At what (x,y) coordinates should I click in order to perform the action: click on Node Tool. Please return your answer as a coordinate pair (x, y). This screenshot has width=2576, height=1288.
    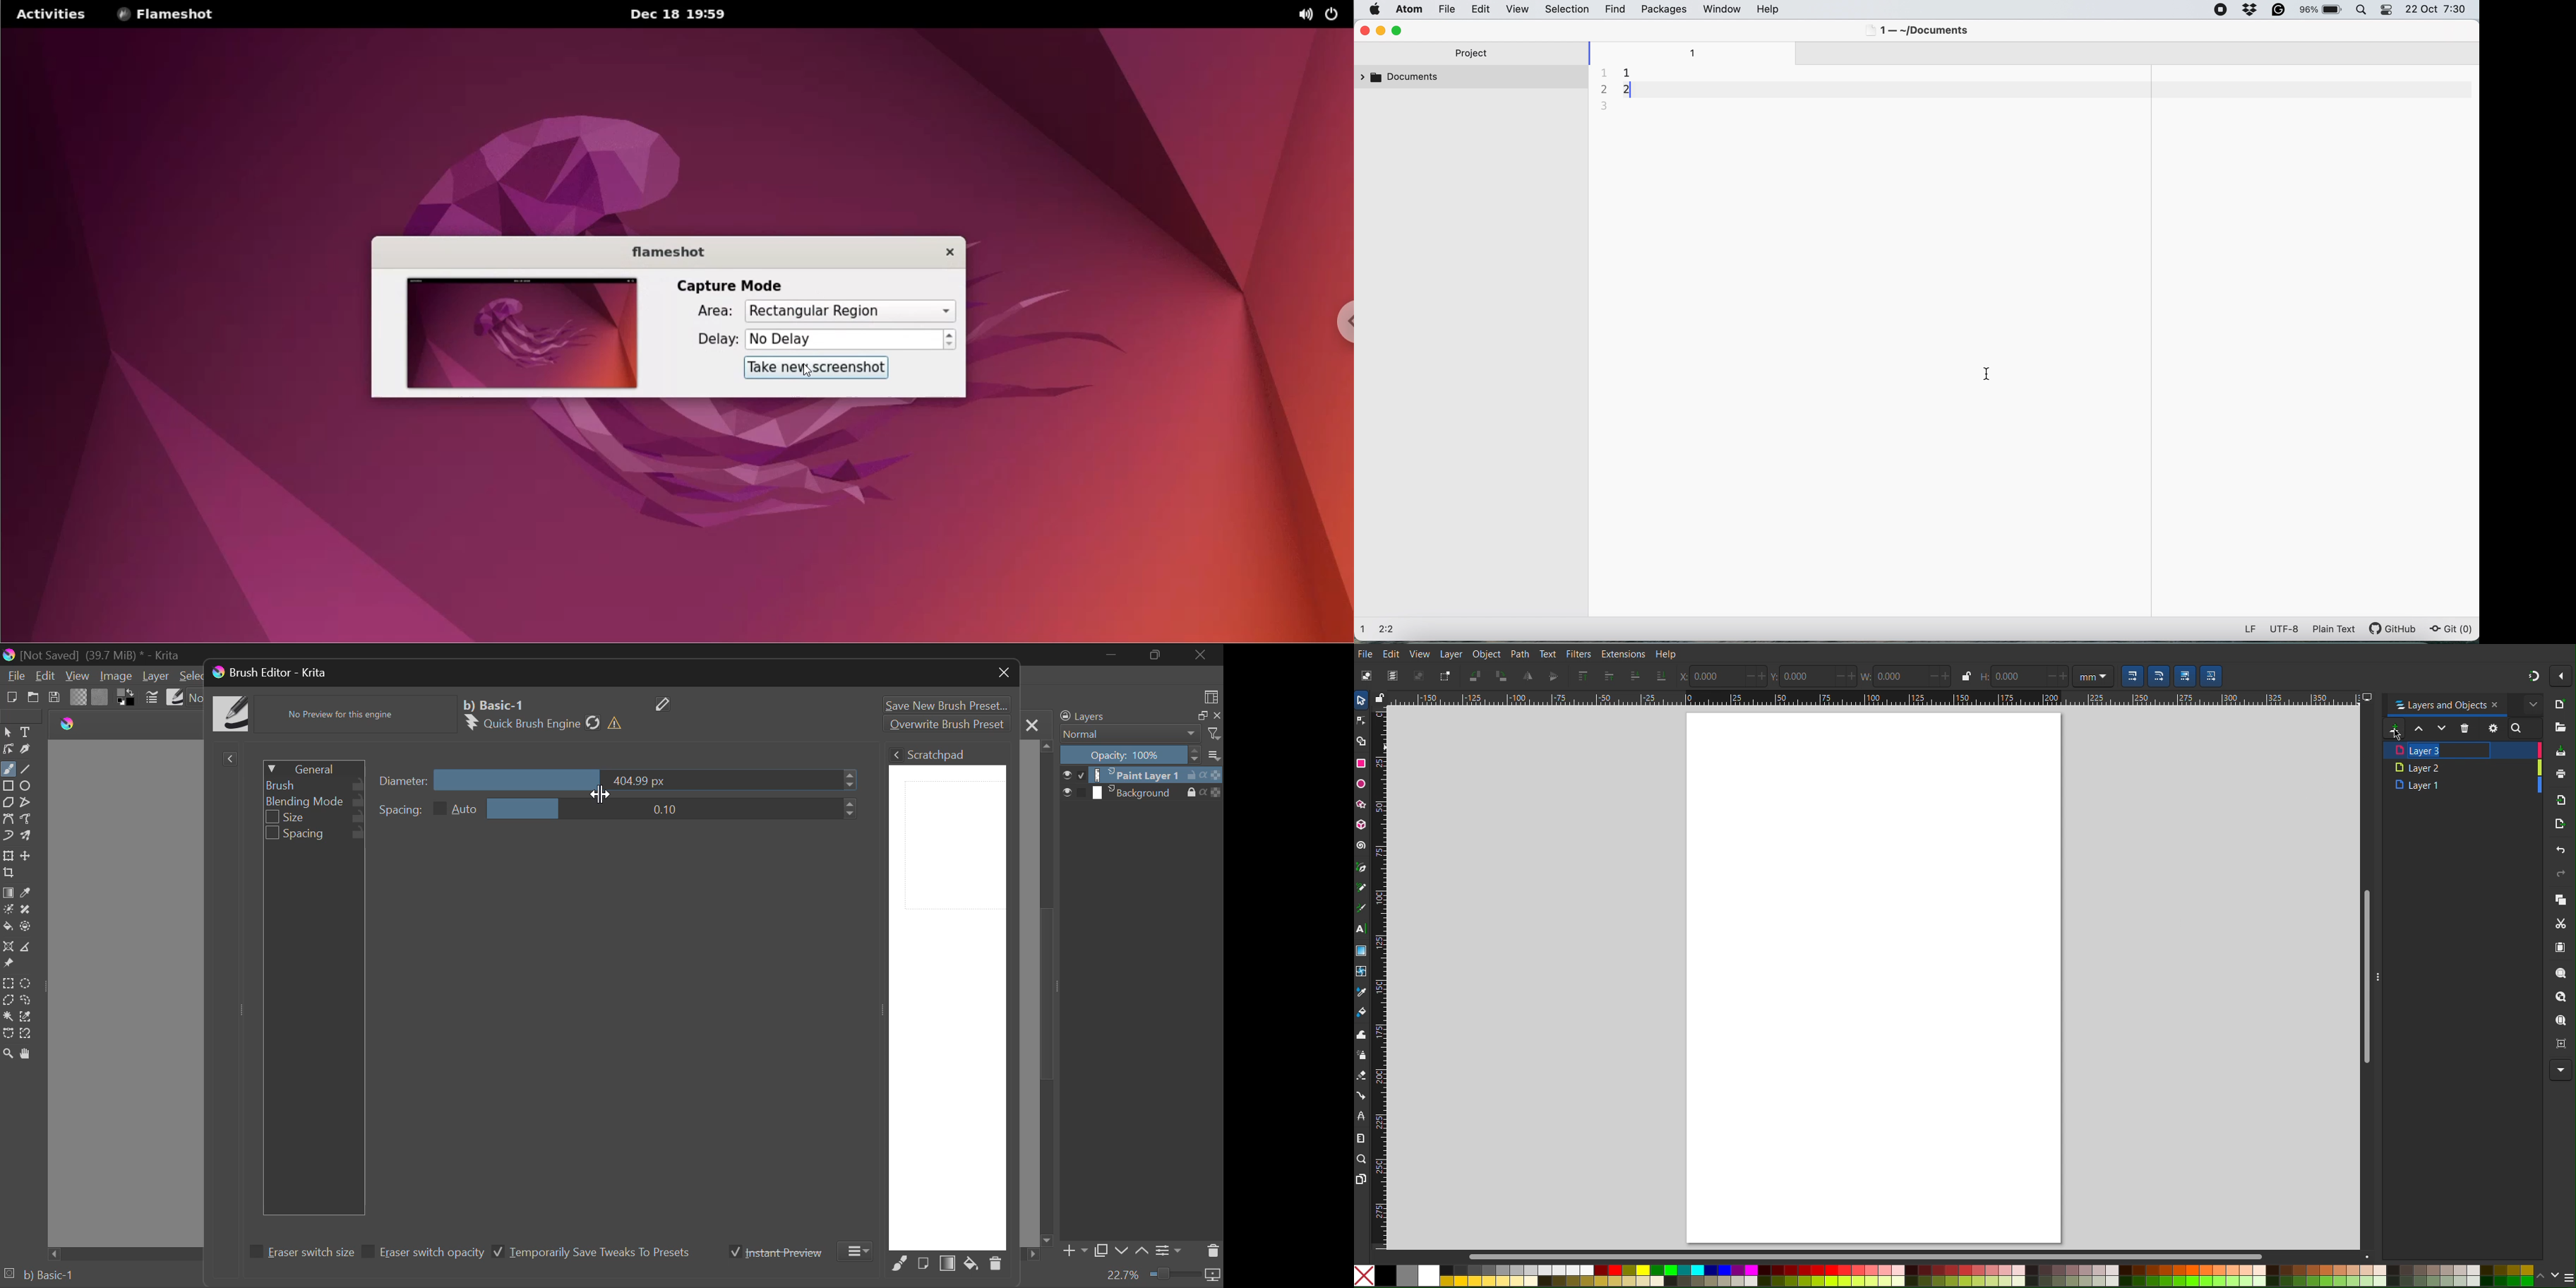
    Looking at the image, I should click on (1365, 722).